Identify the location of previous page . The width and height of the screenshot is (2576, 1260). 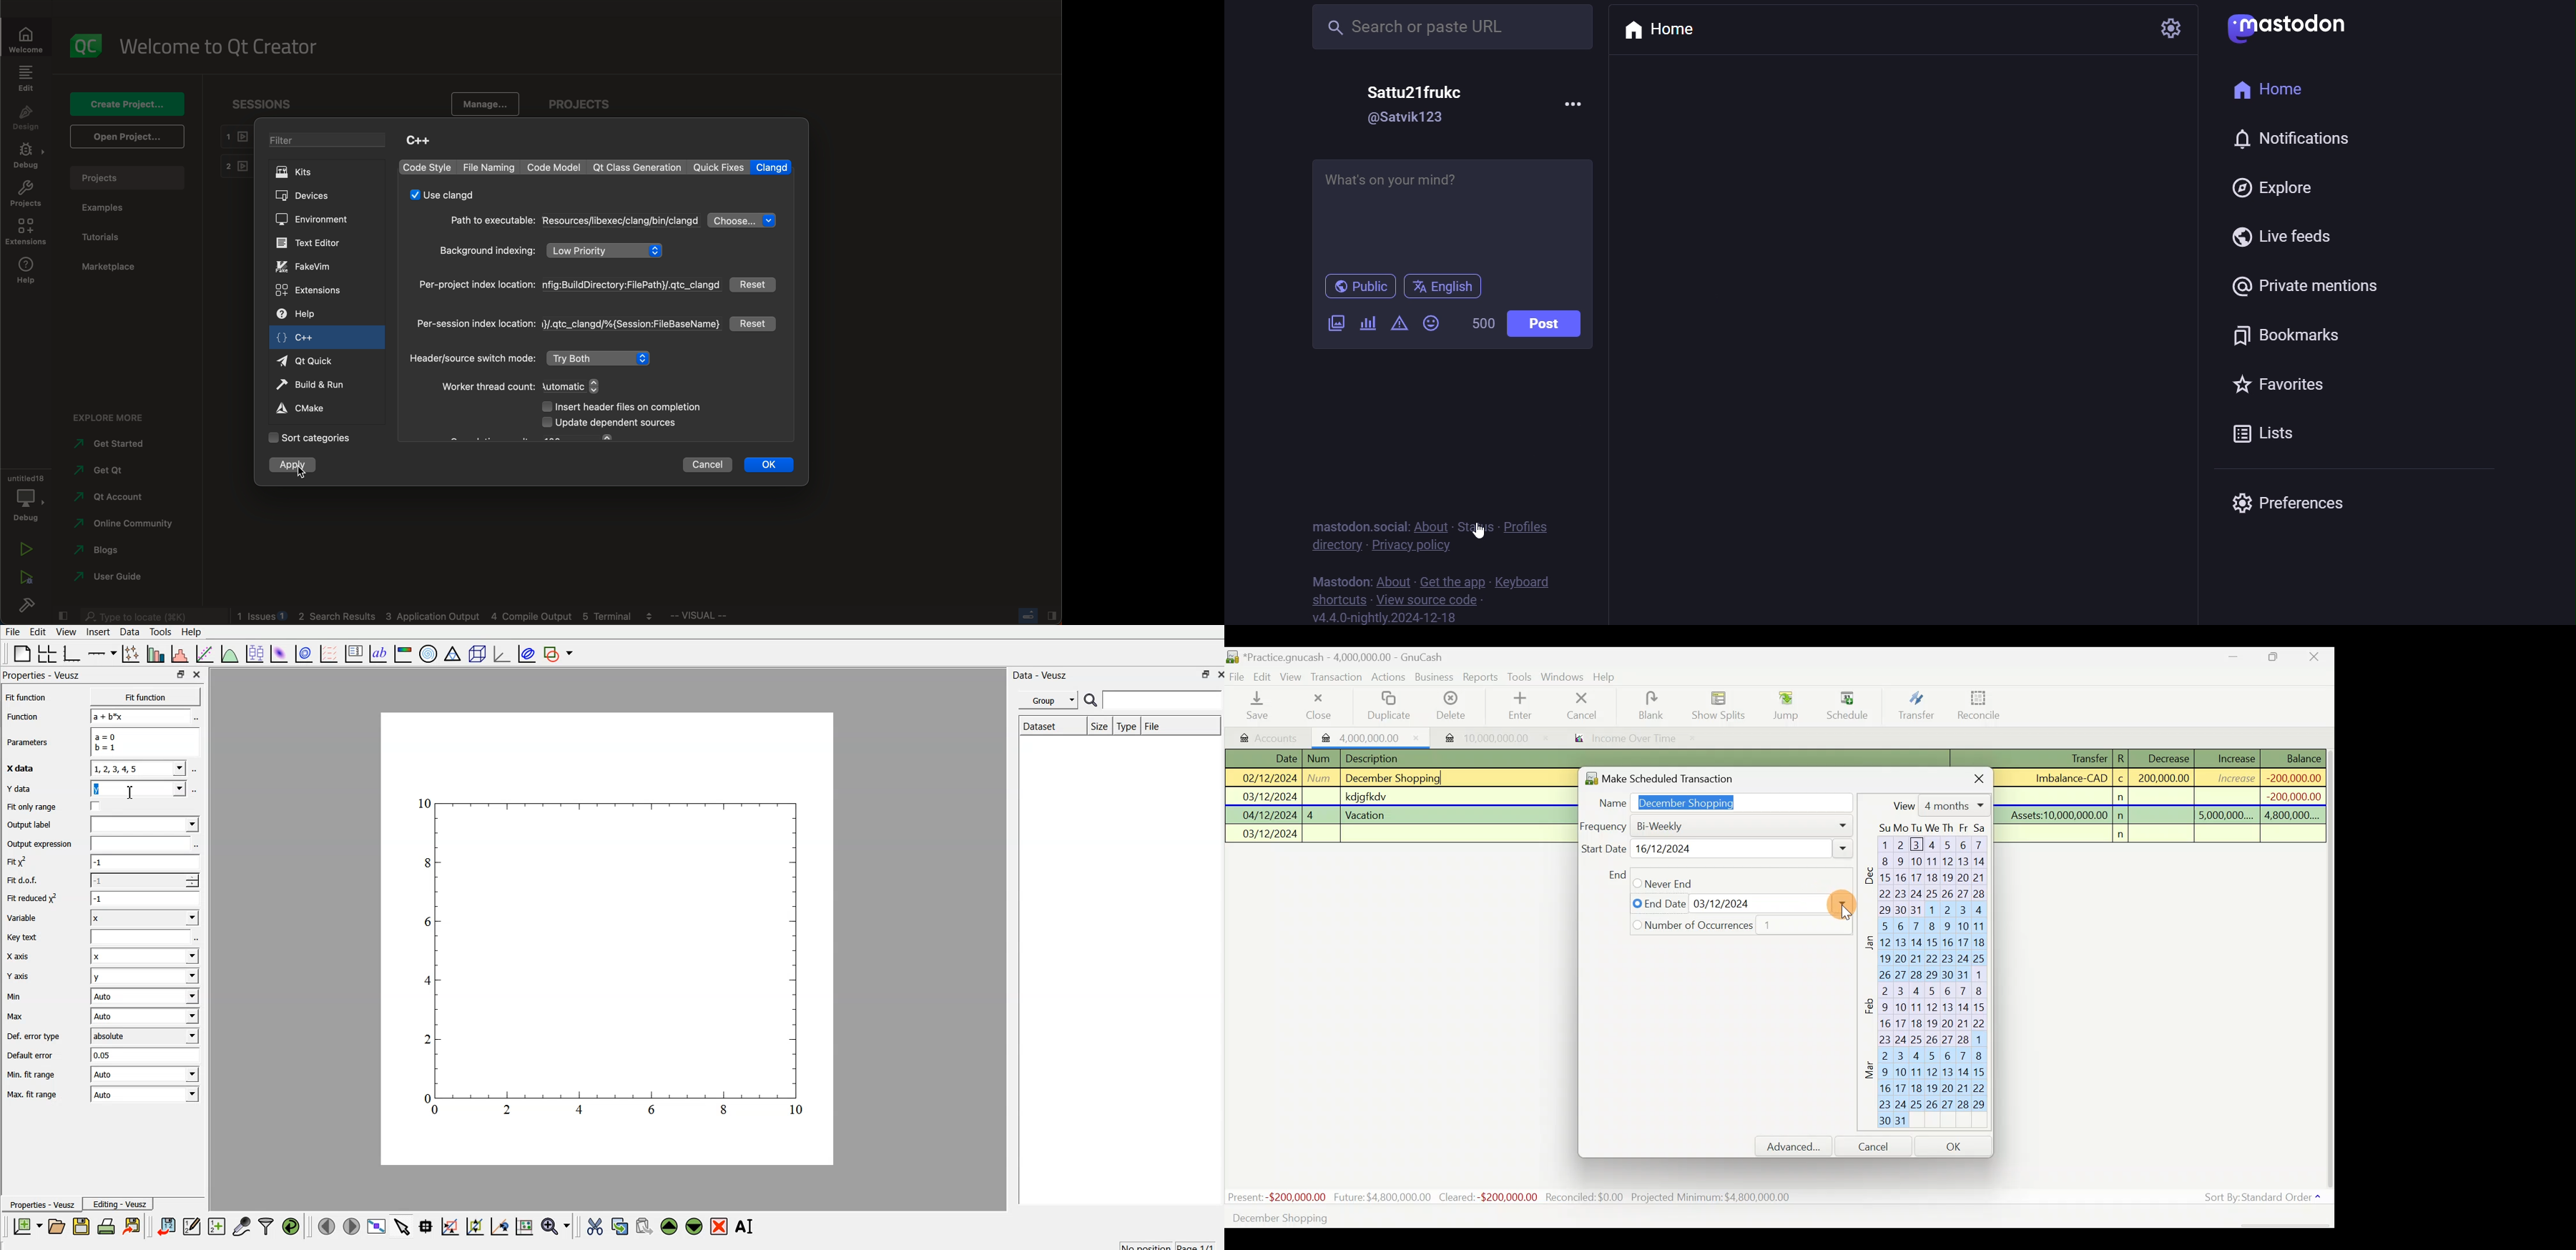
(326, 1227).